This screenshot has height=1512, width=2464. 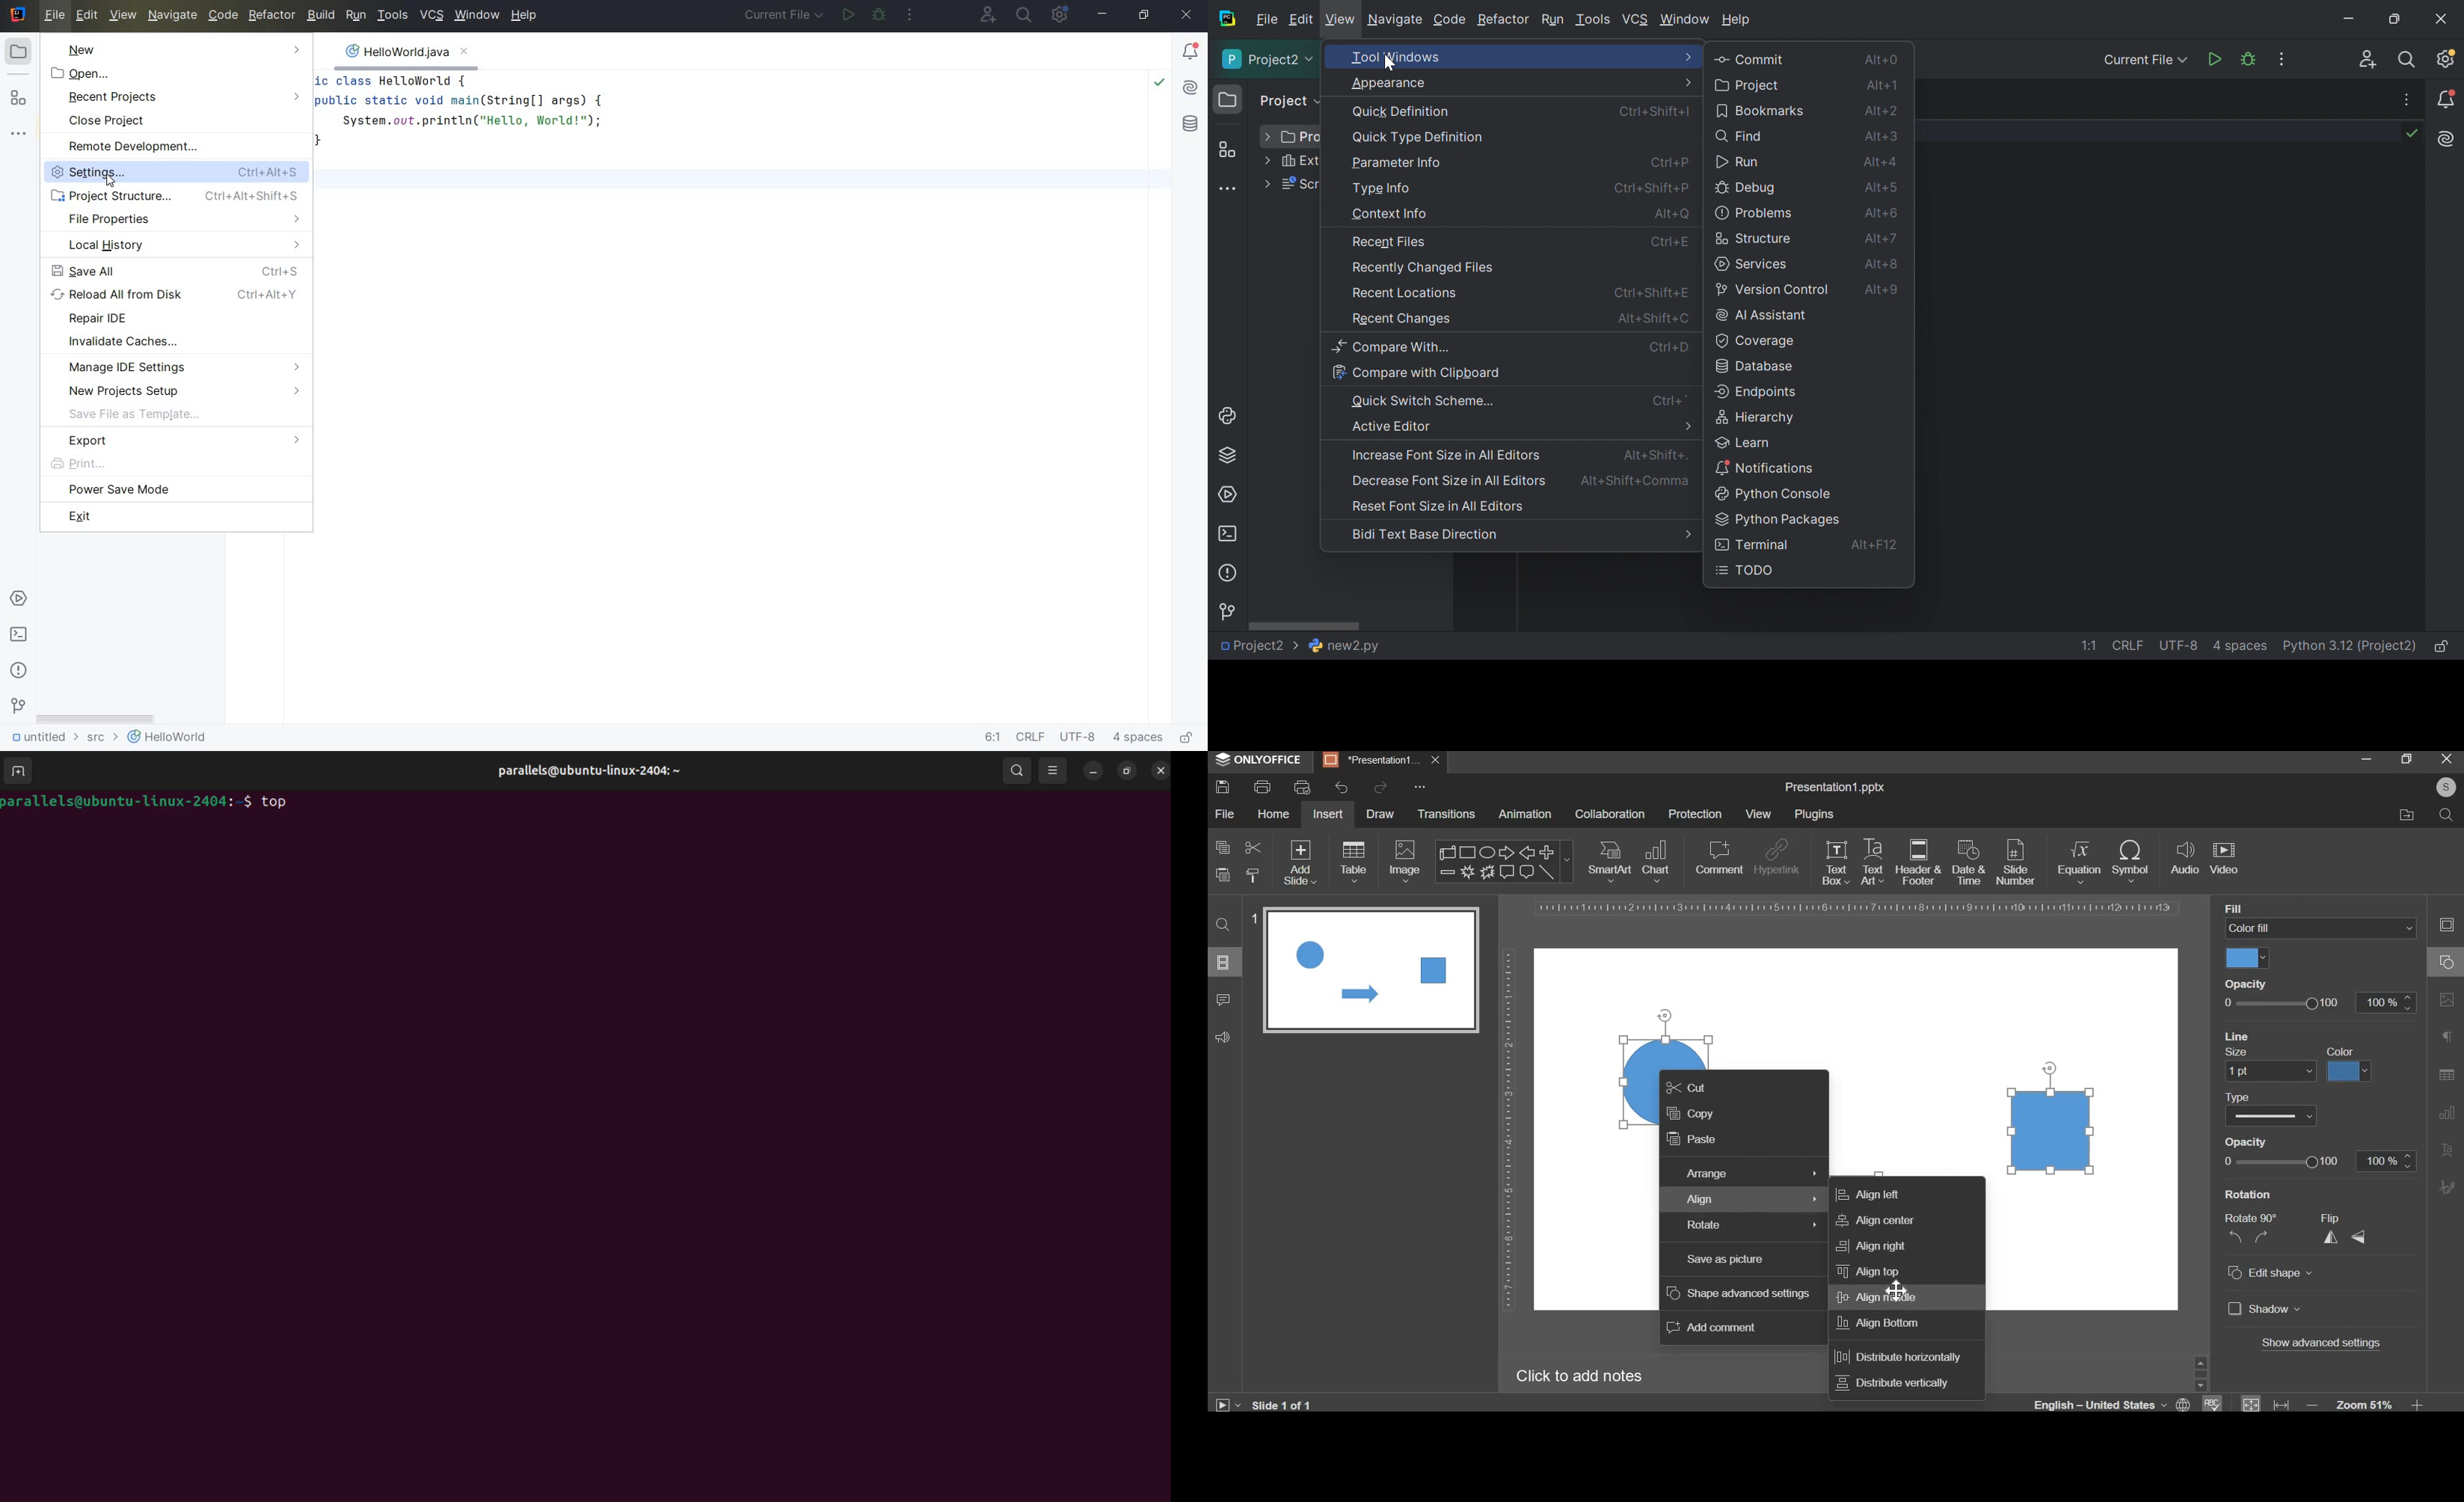 I want to click on slide preview, so click(x=1371, y=969).